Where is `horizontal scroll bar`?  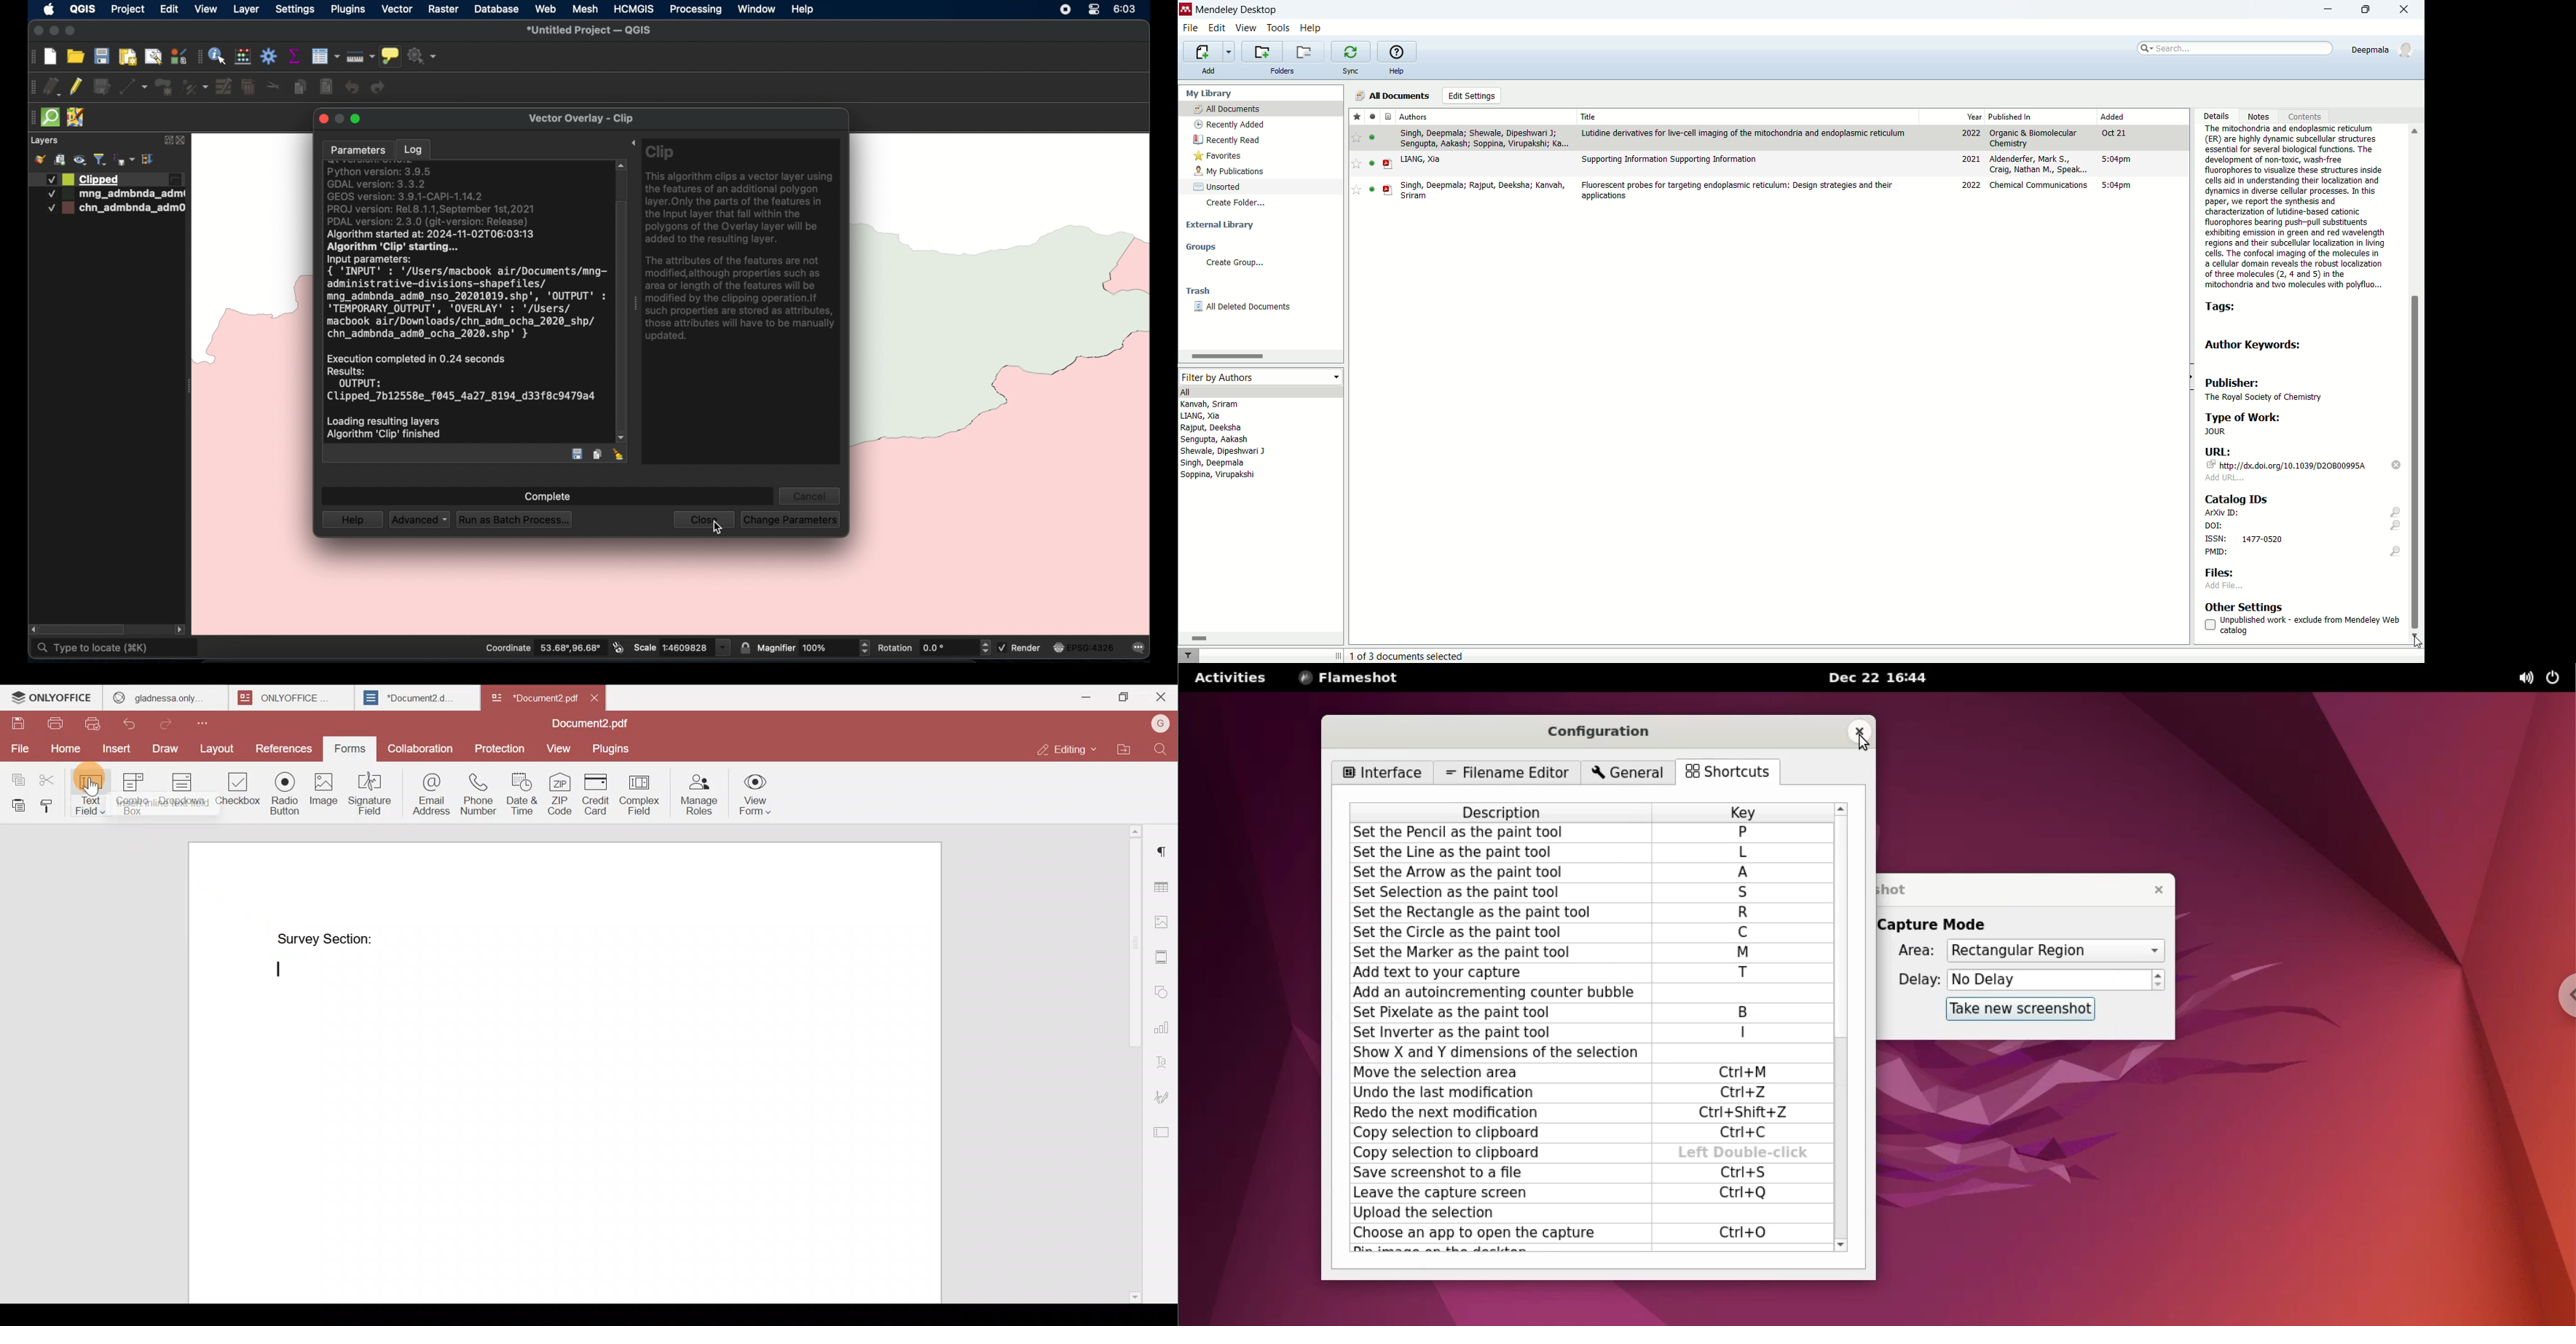
horizontal scroll bar is located at coordinates (1260, 356).